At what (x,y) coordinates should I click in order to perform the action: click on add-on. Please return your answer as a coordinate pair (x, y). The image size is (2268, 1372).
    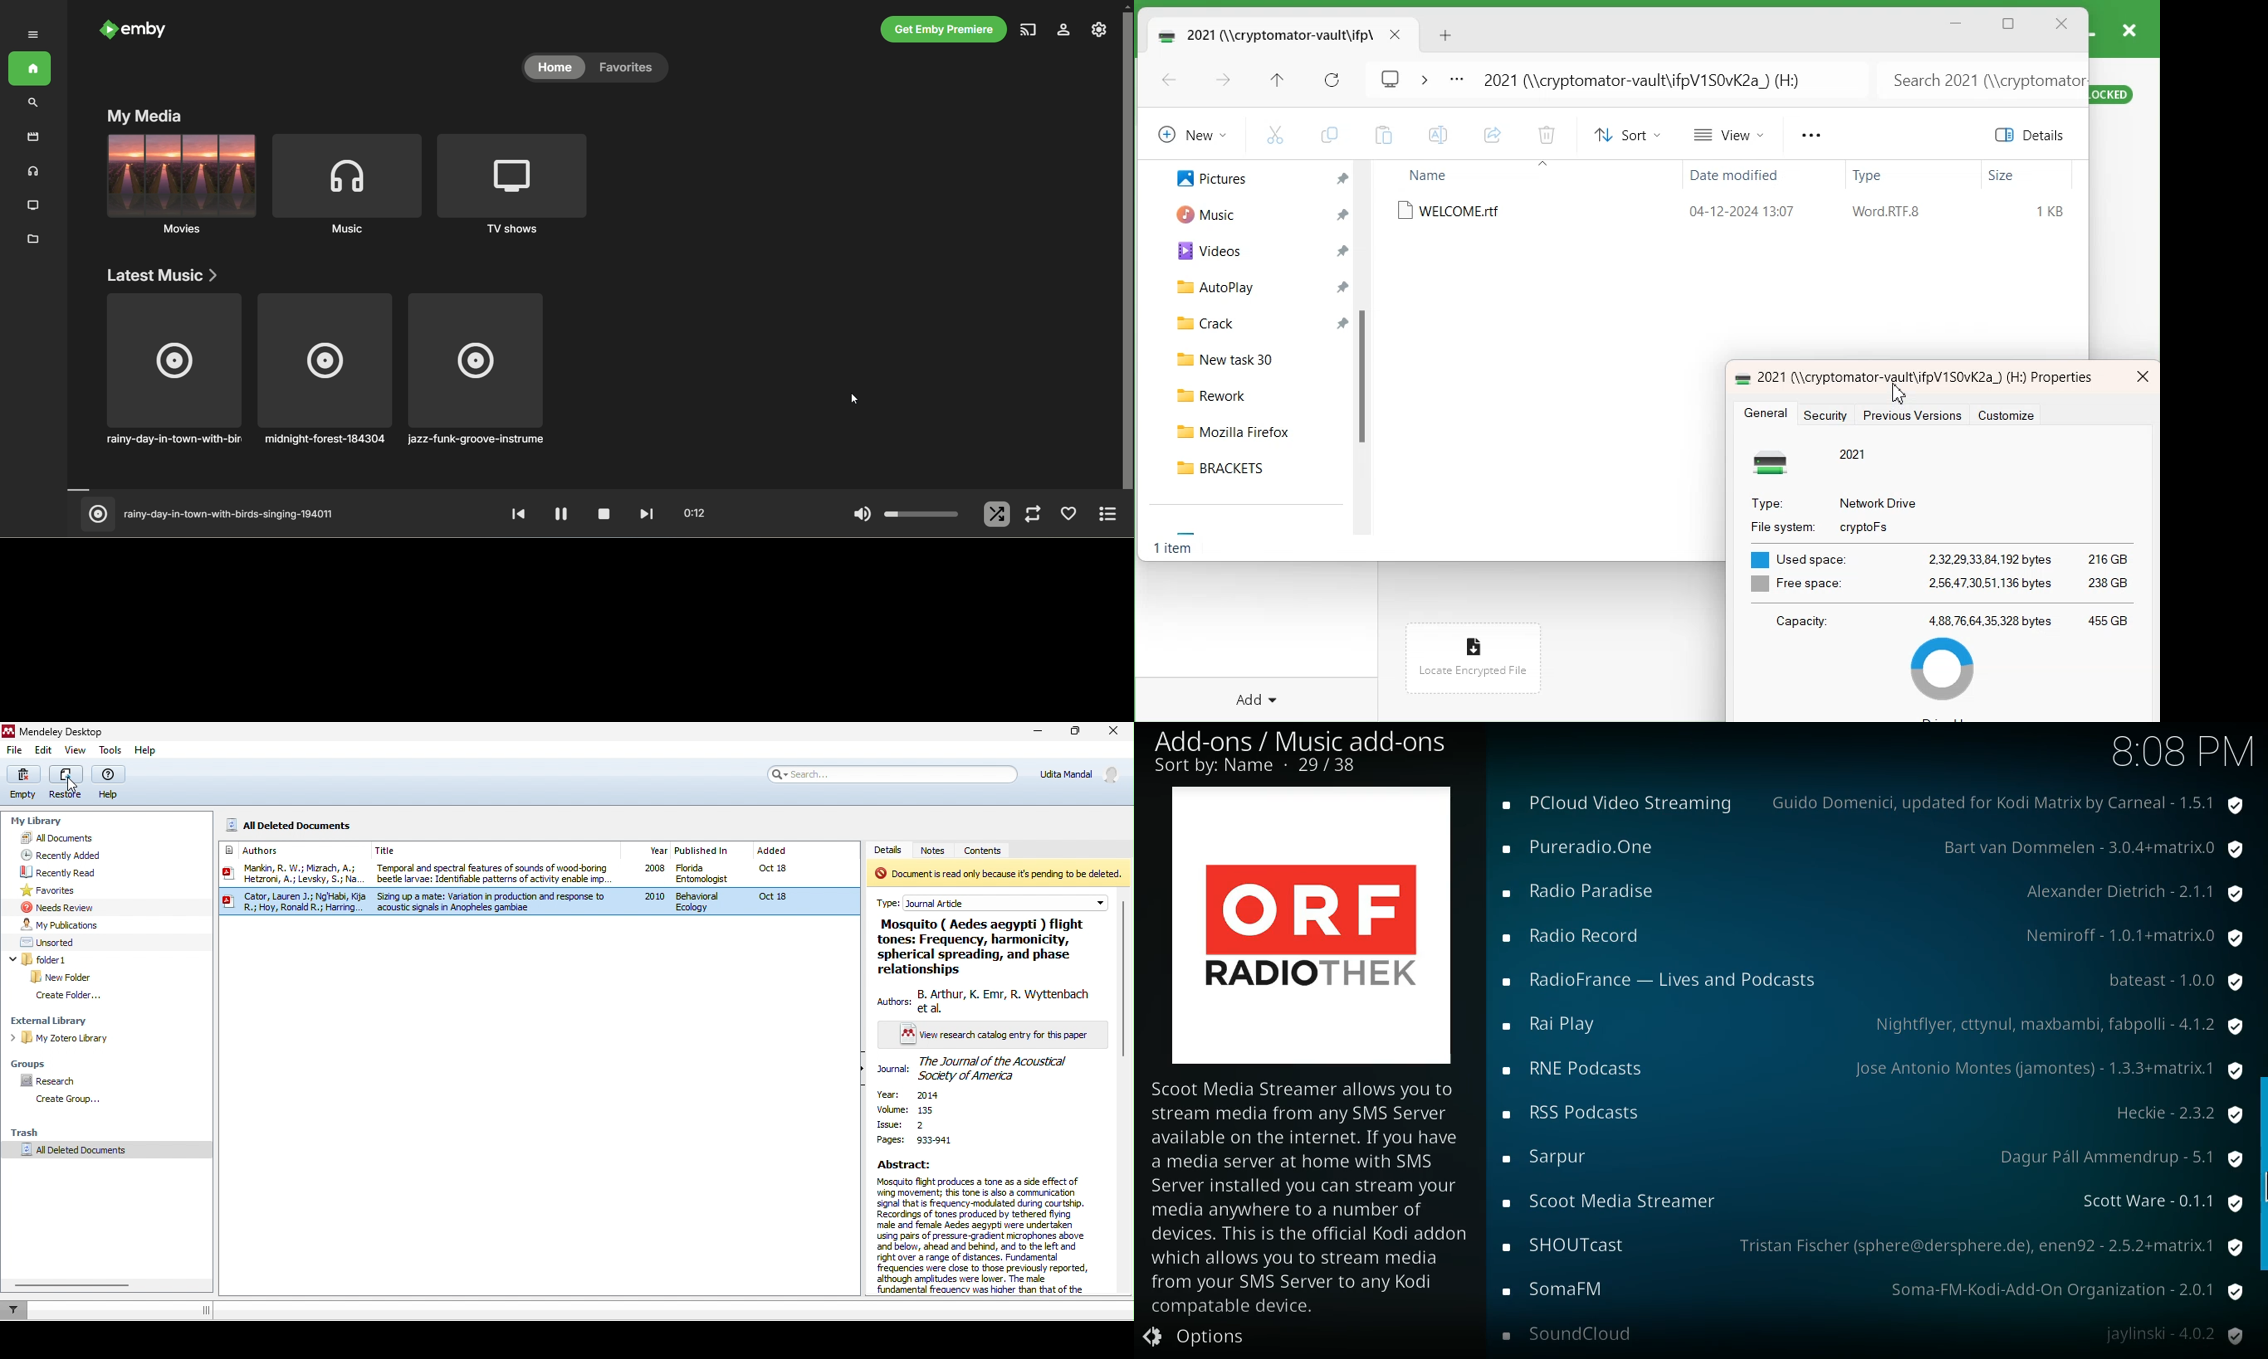
    Looking at the image, I should click on (1586, 1071).